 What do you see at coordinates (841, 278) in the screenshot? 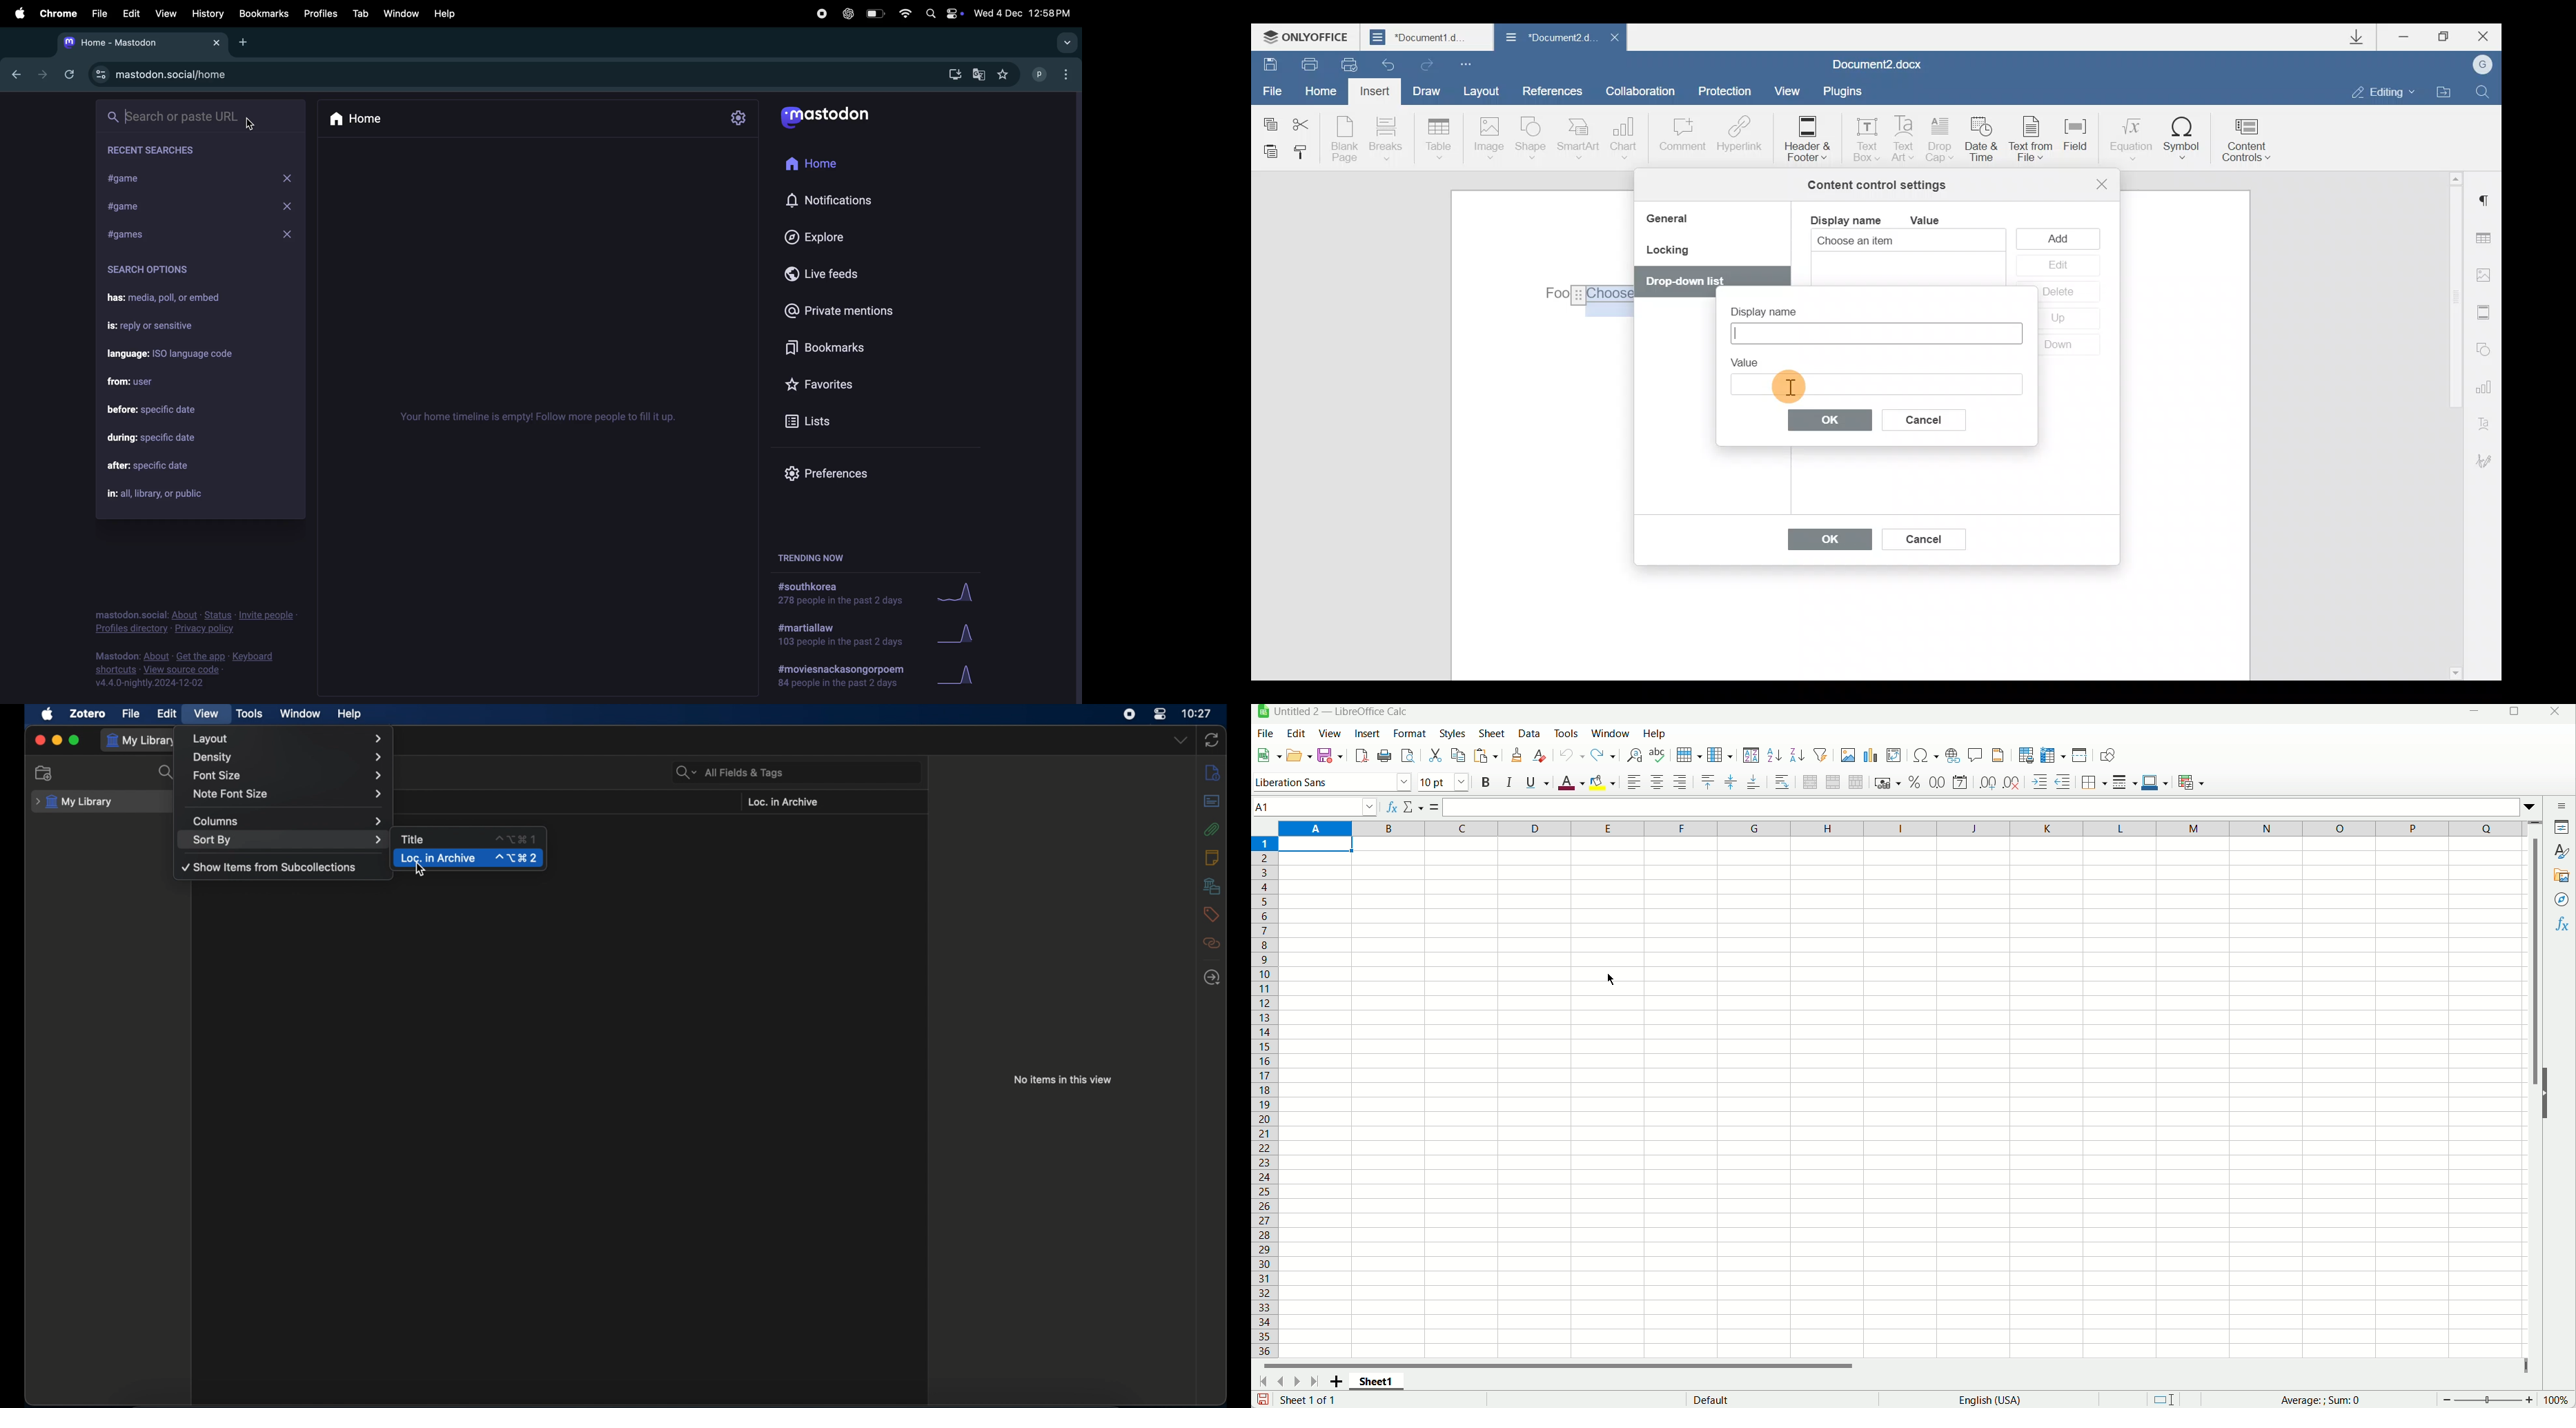
I see `Live feeds` at bounding box center [841, 278].